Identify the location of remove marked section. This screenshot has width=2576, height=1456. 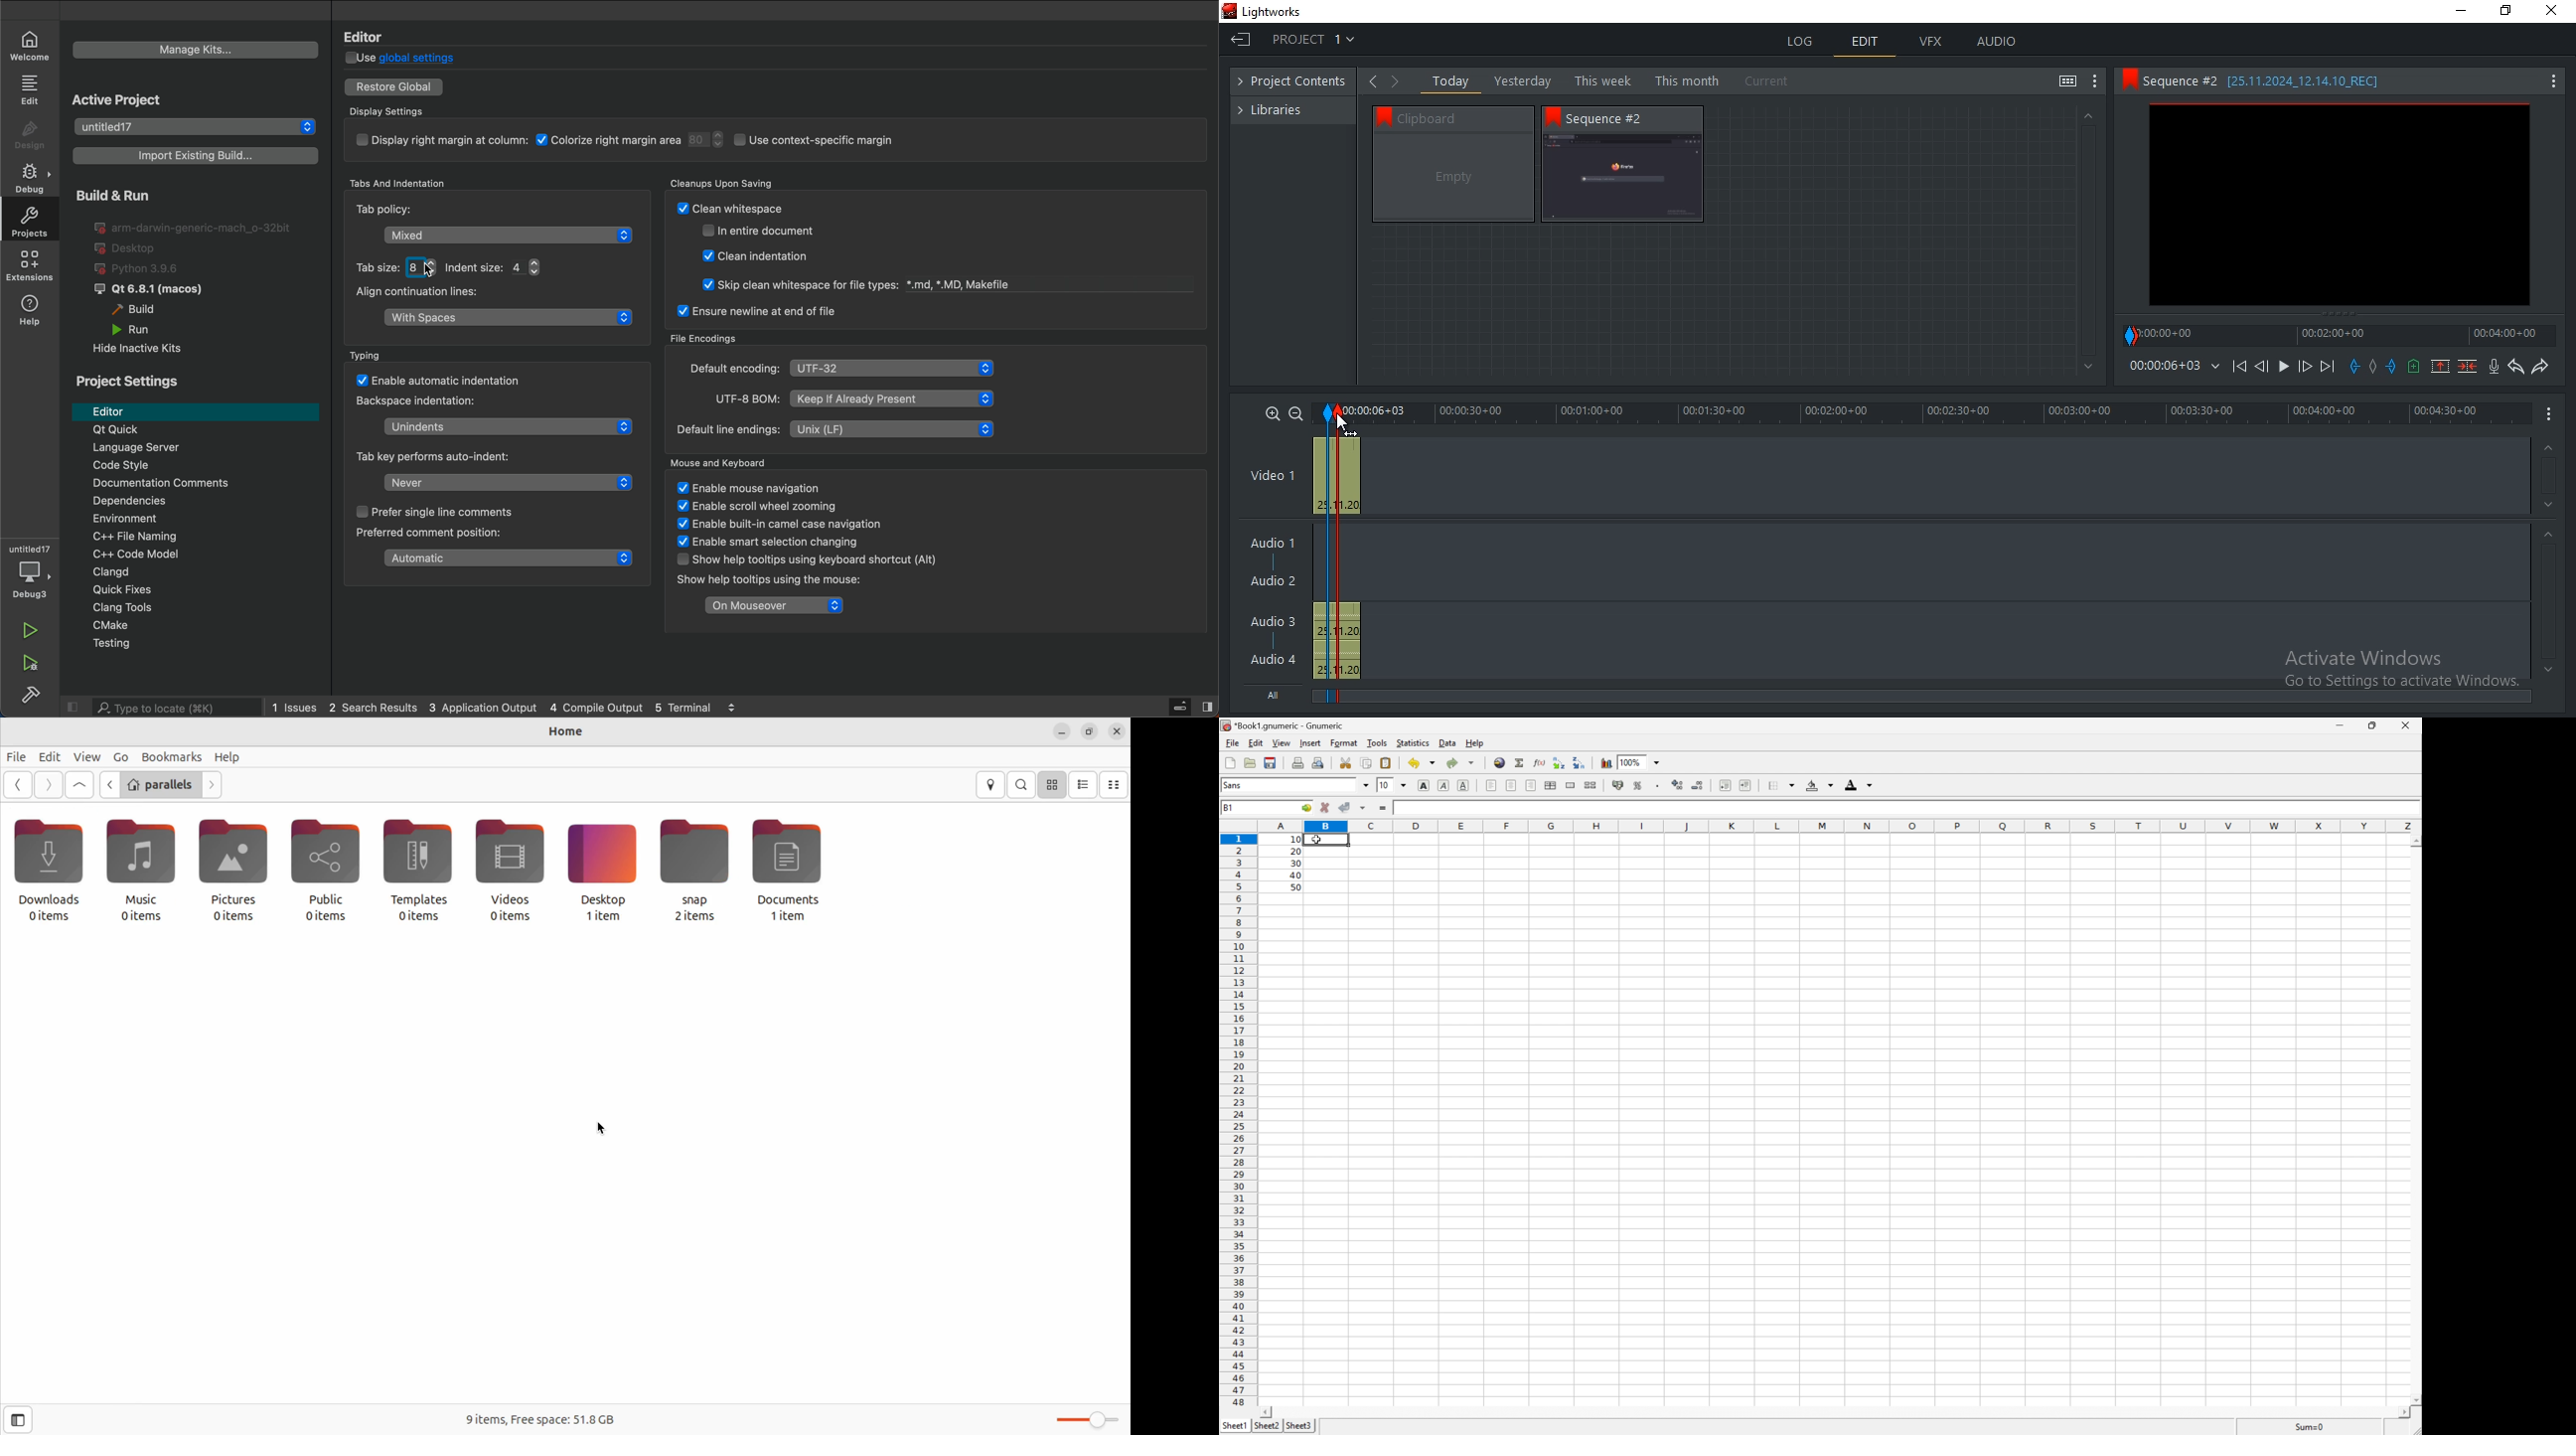
(2440, 365).